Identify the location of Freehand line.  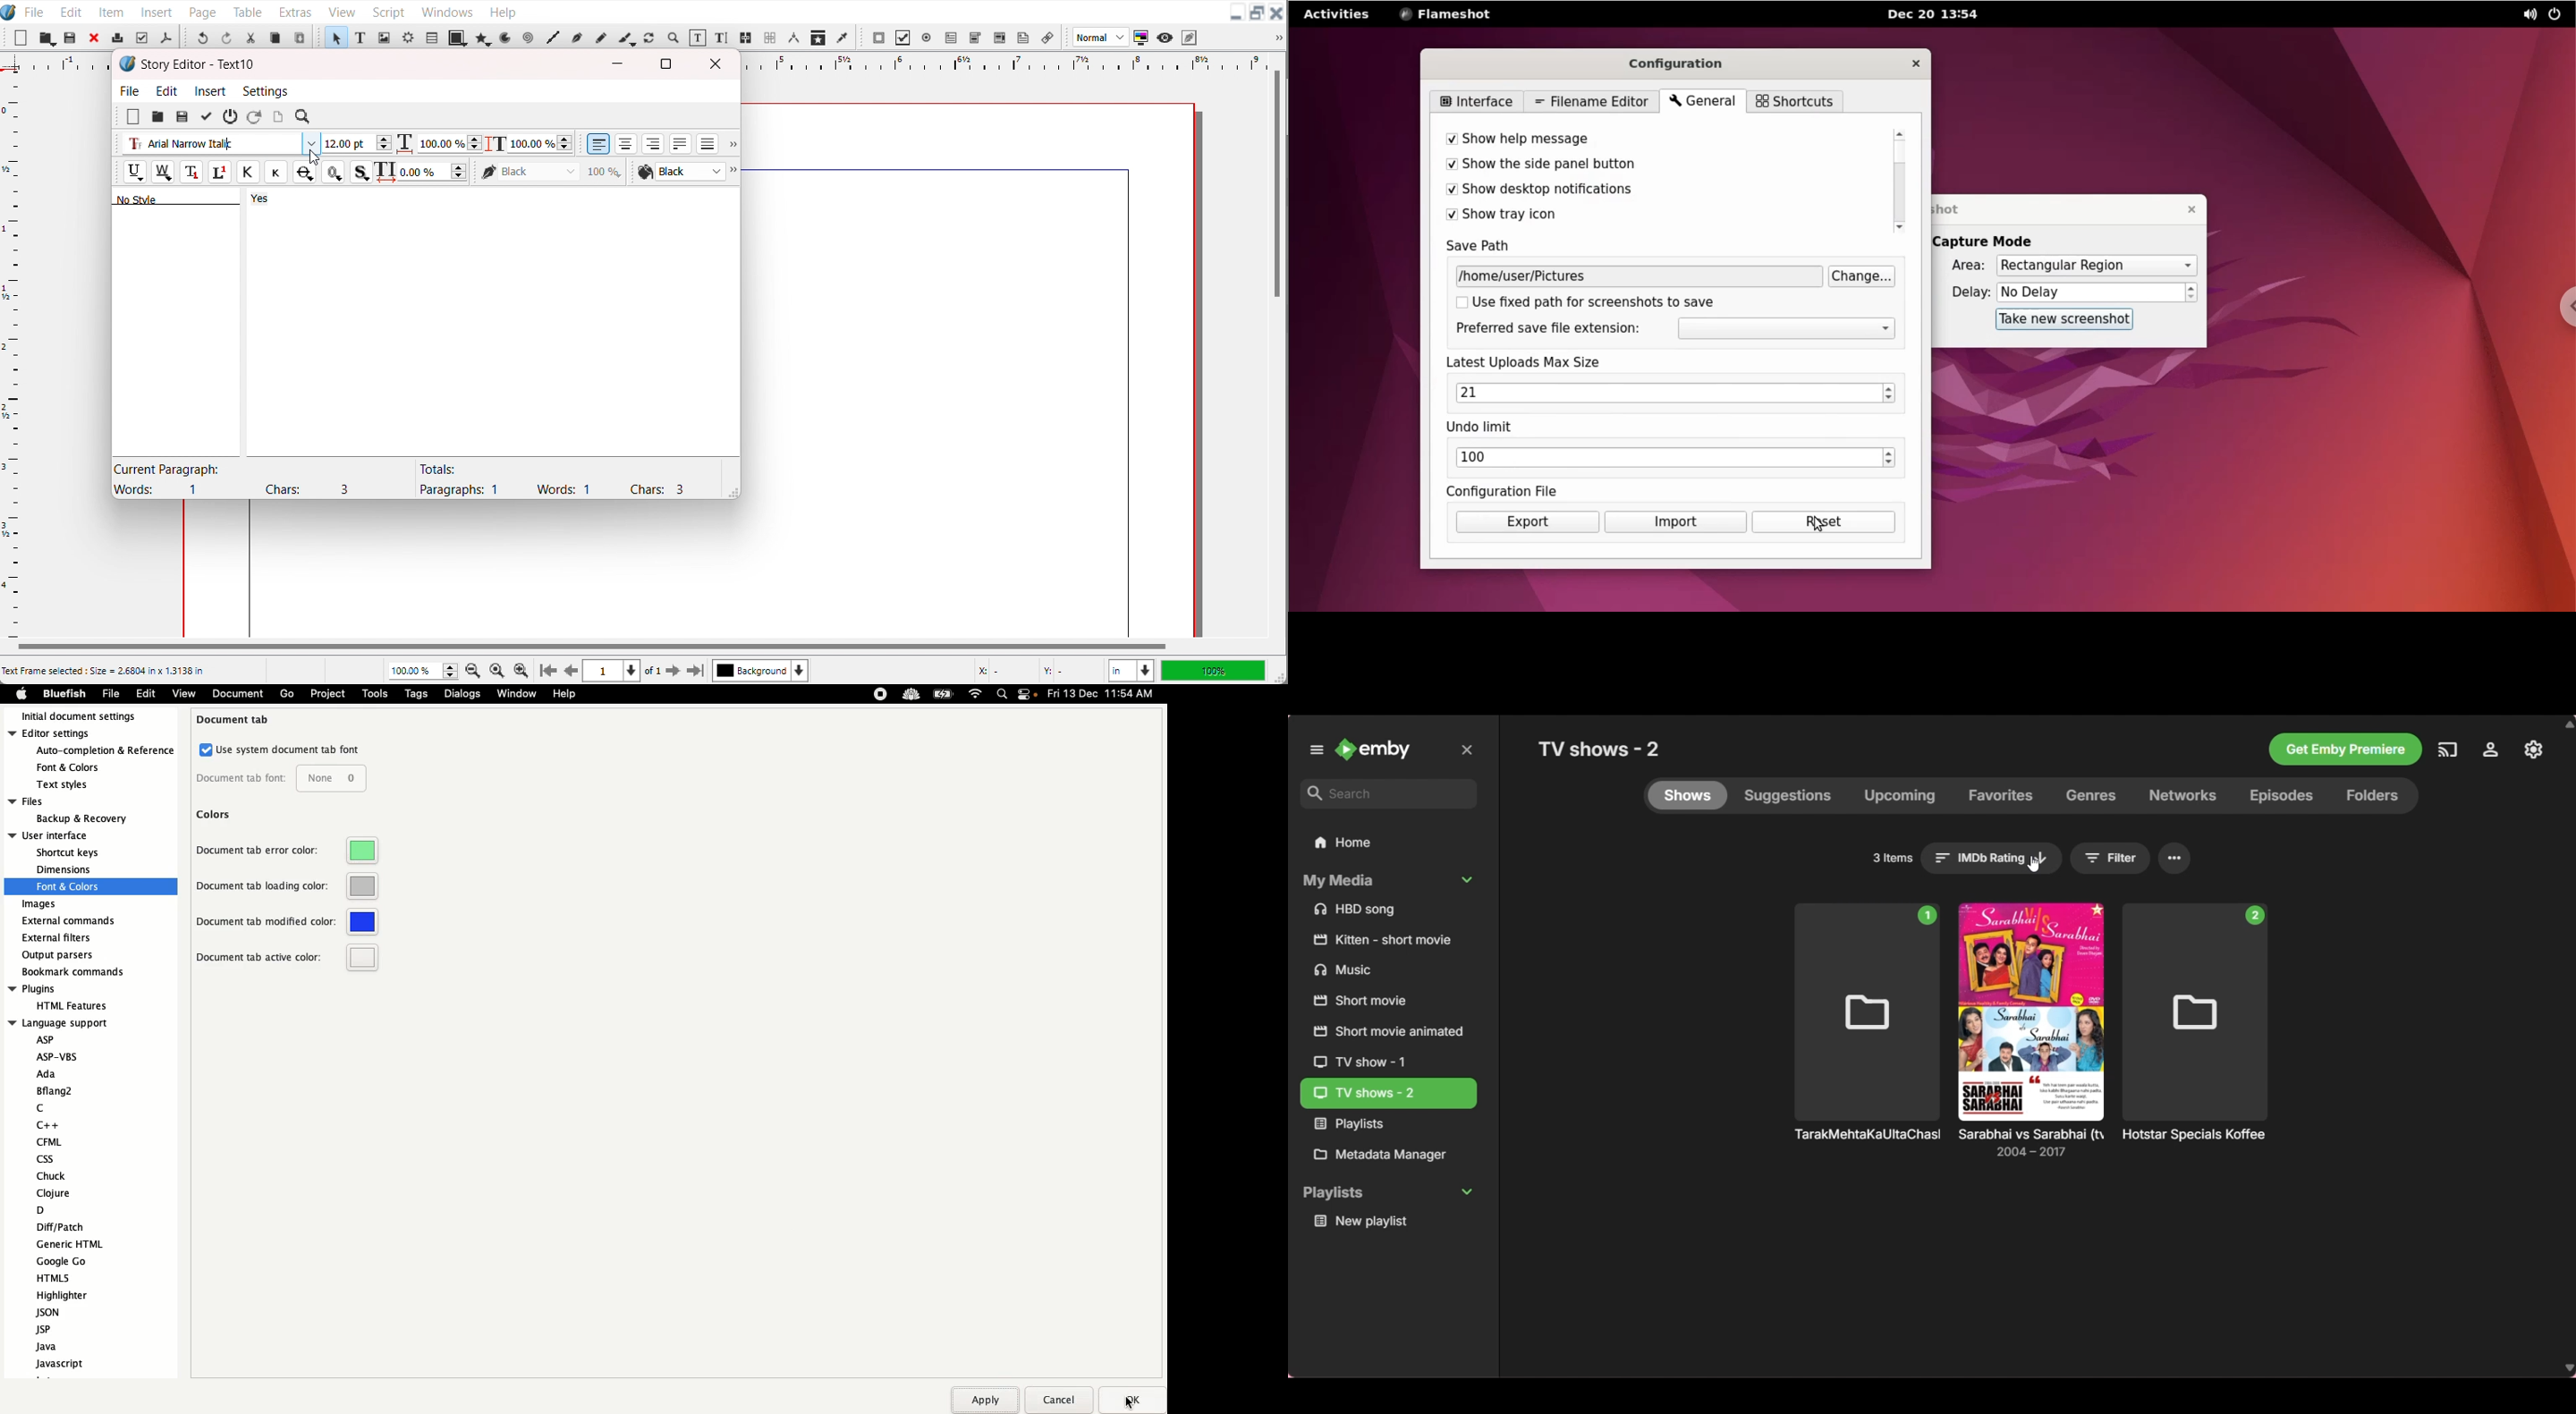
(600, 37).